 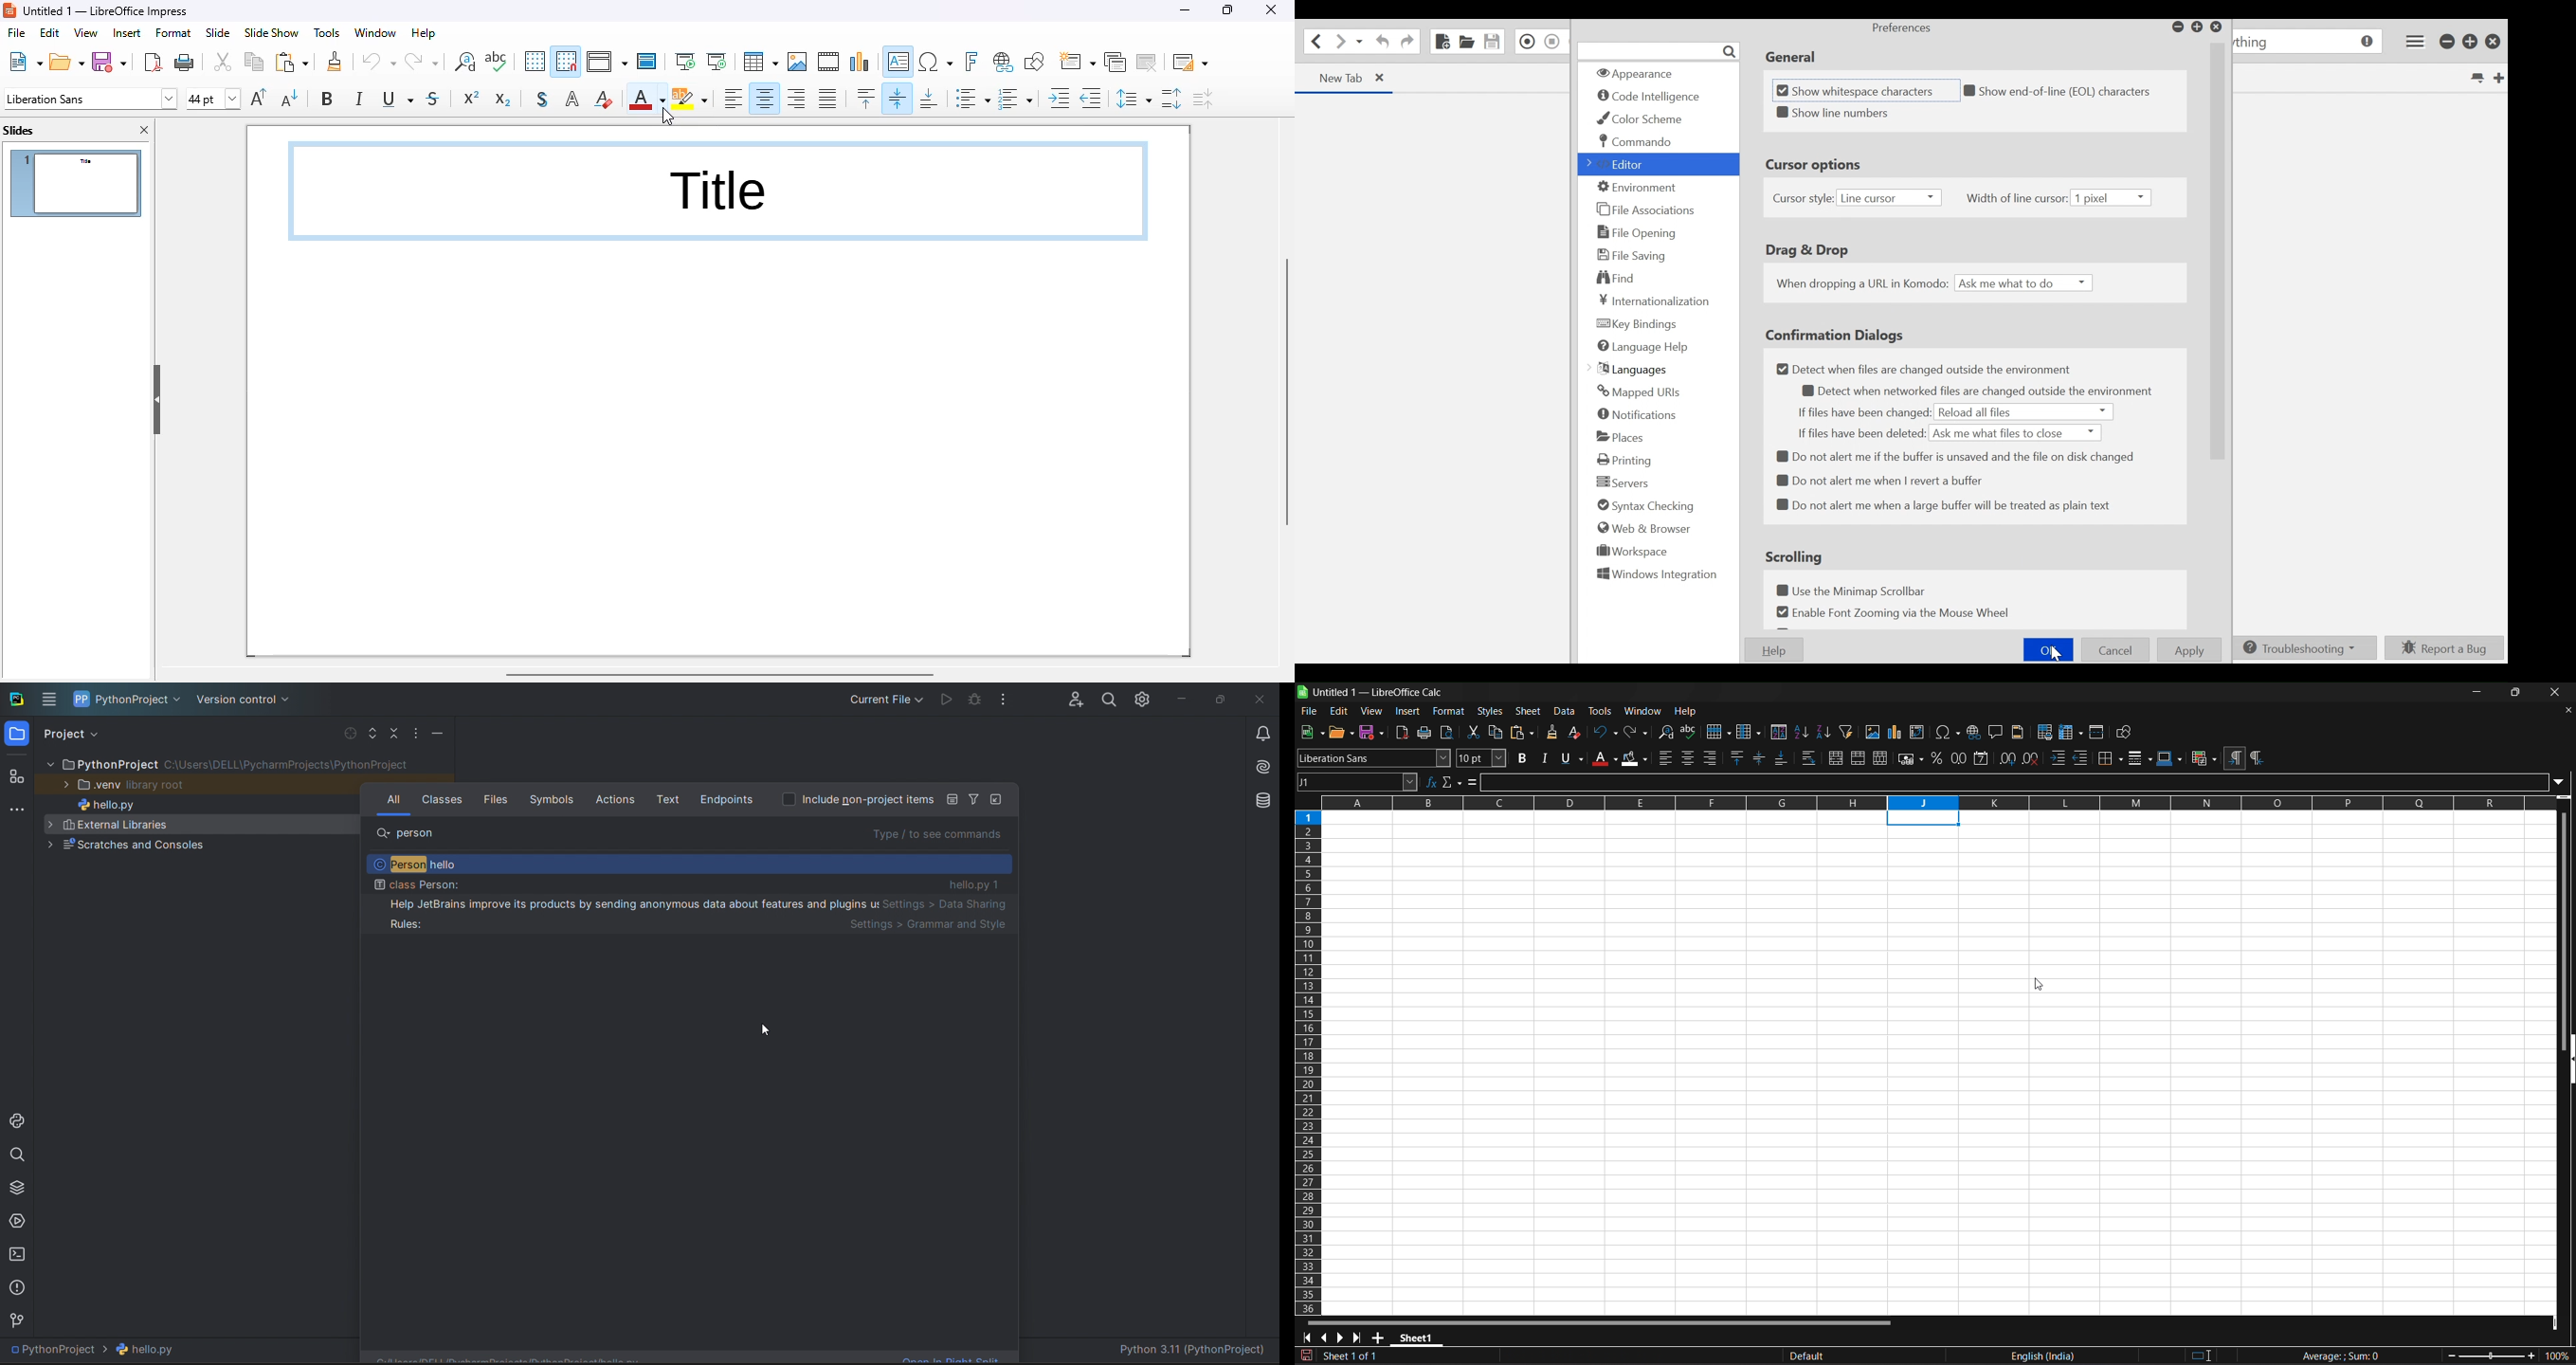 I want to click on slide 1, so click(x=76, y=183).